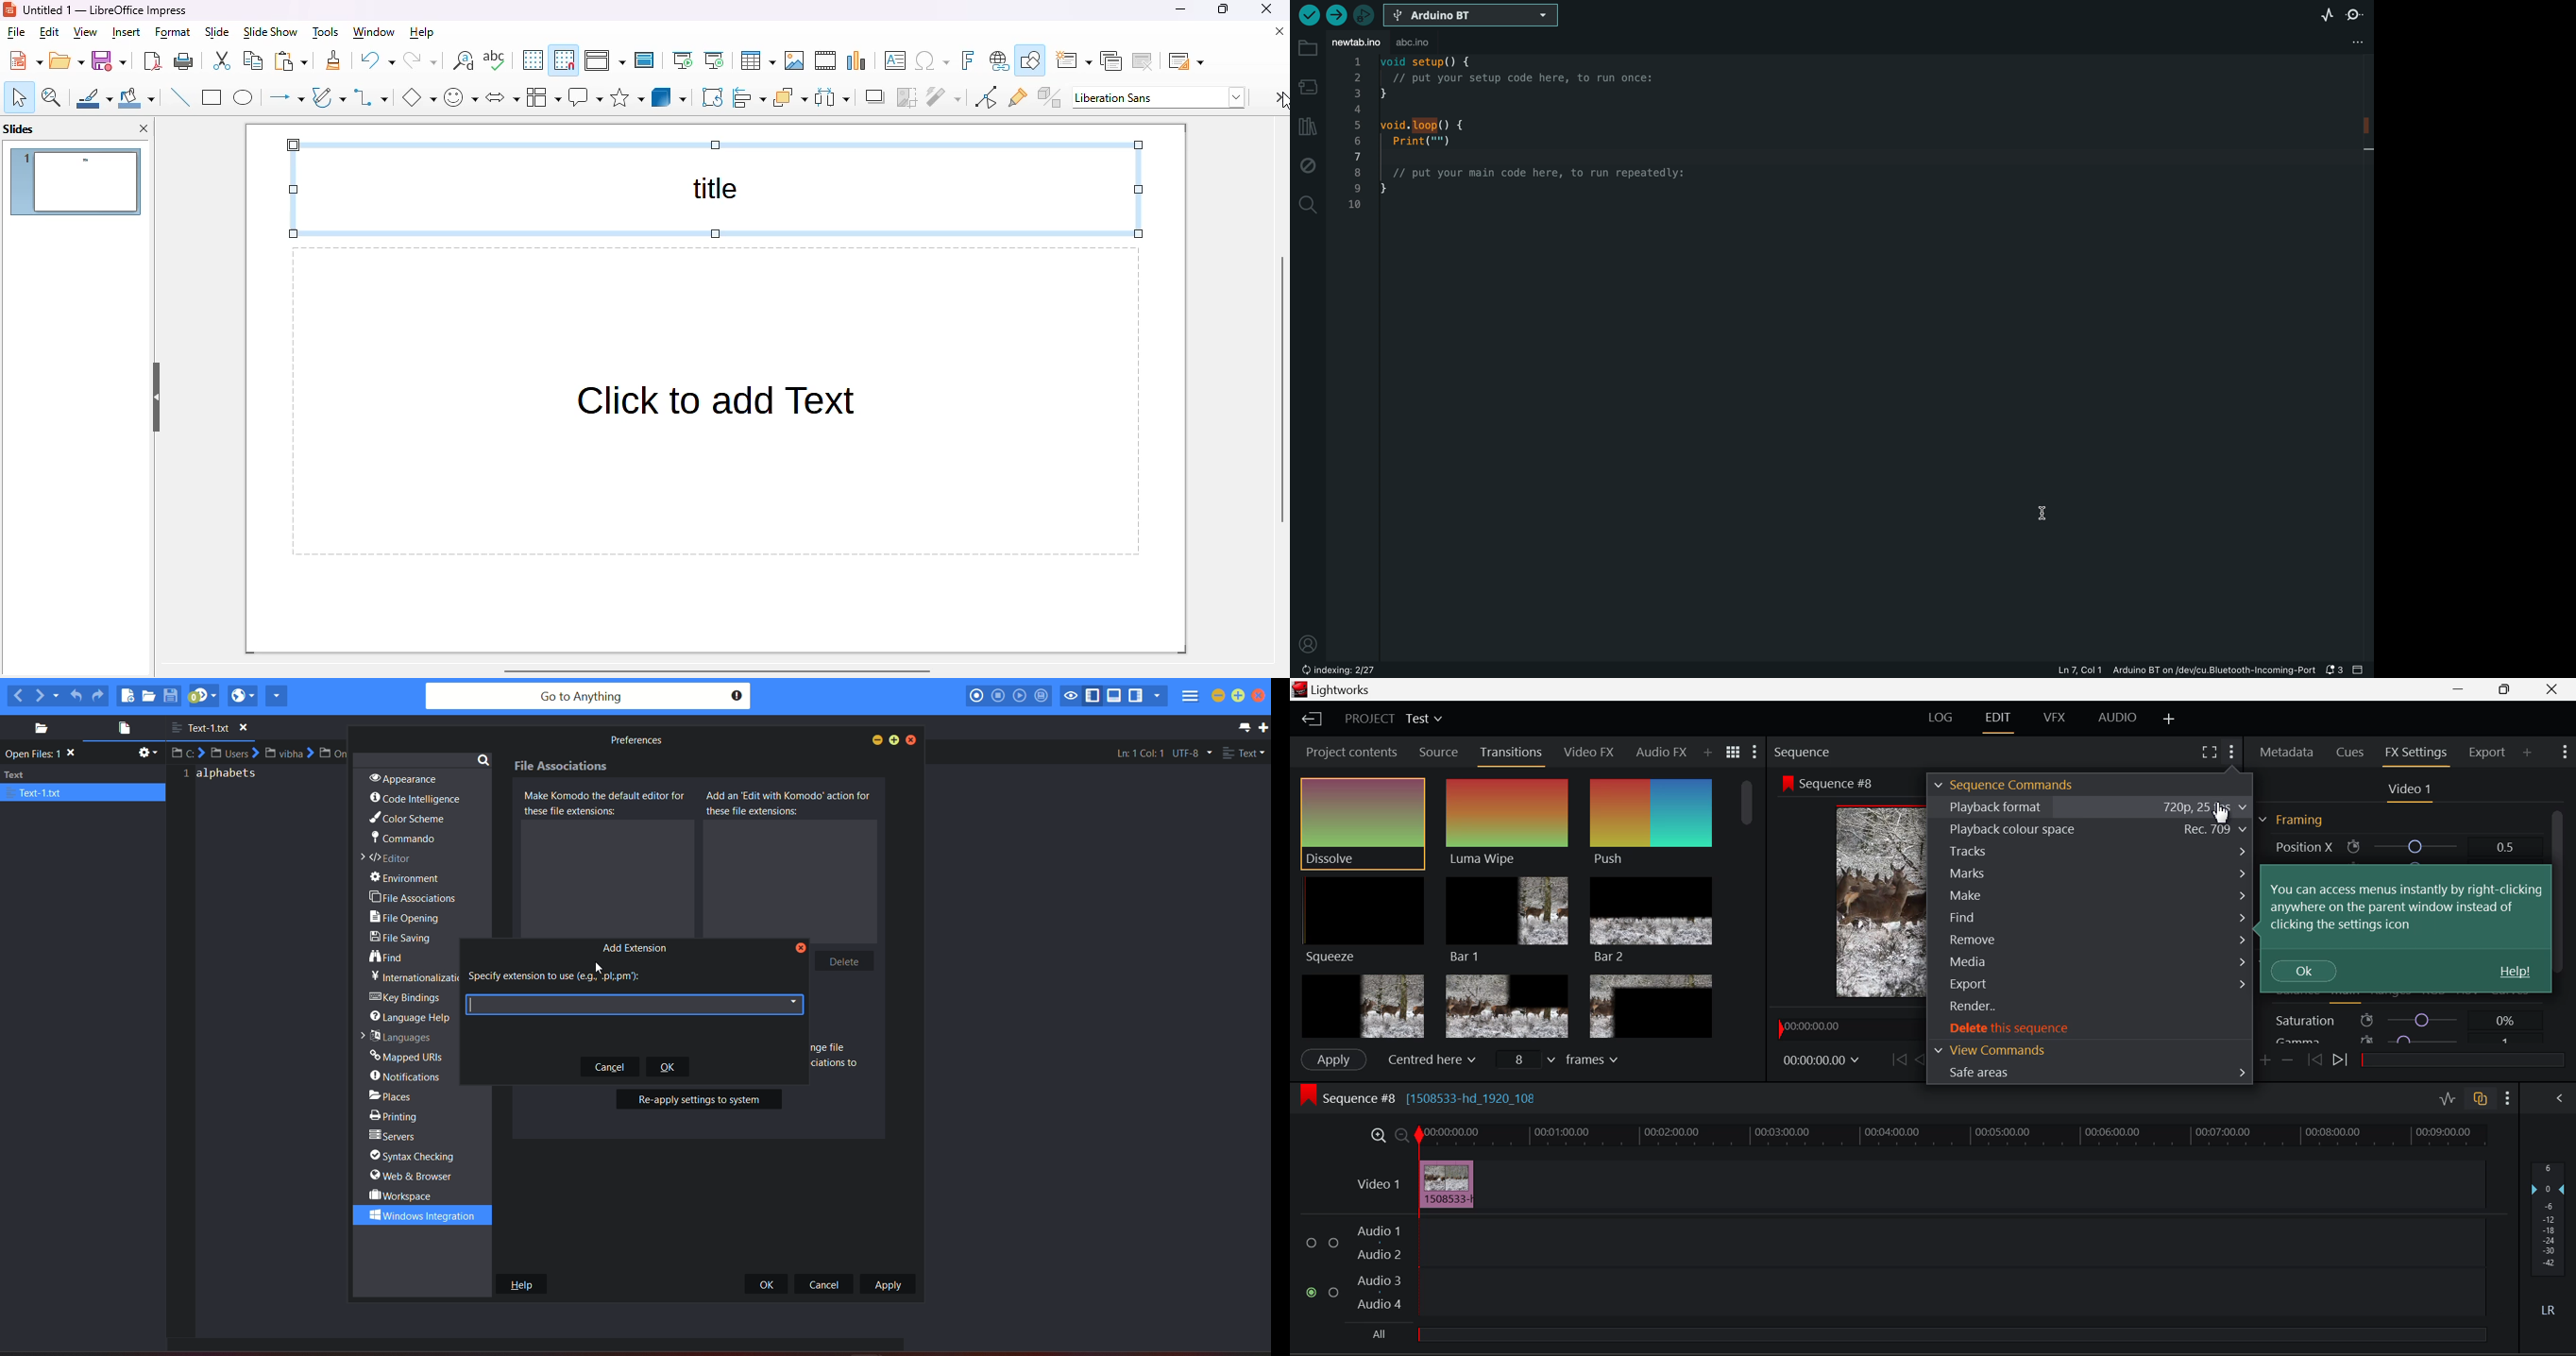 Image resolution: width=2576 pixels, height=1372 pixels. Describe the element at coordinates (16, 32) in the screenshot. I see `file` at that location.